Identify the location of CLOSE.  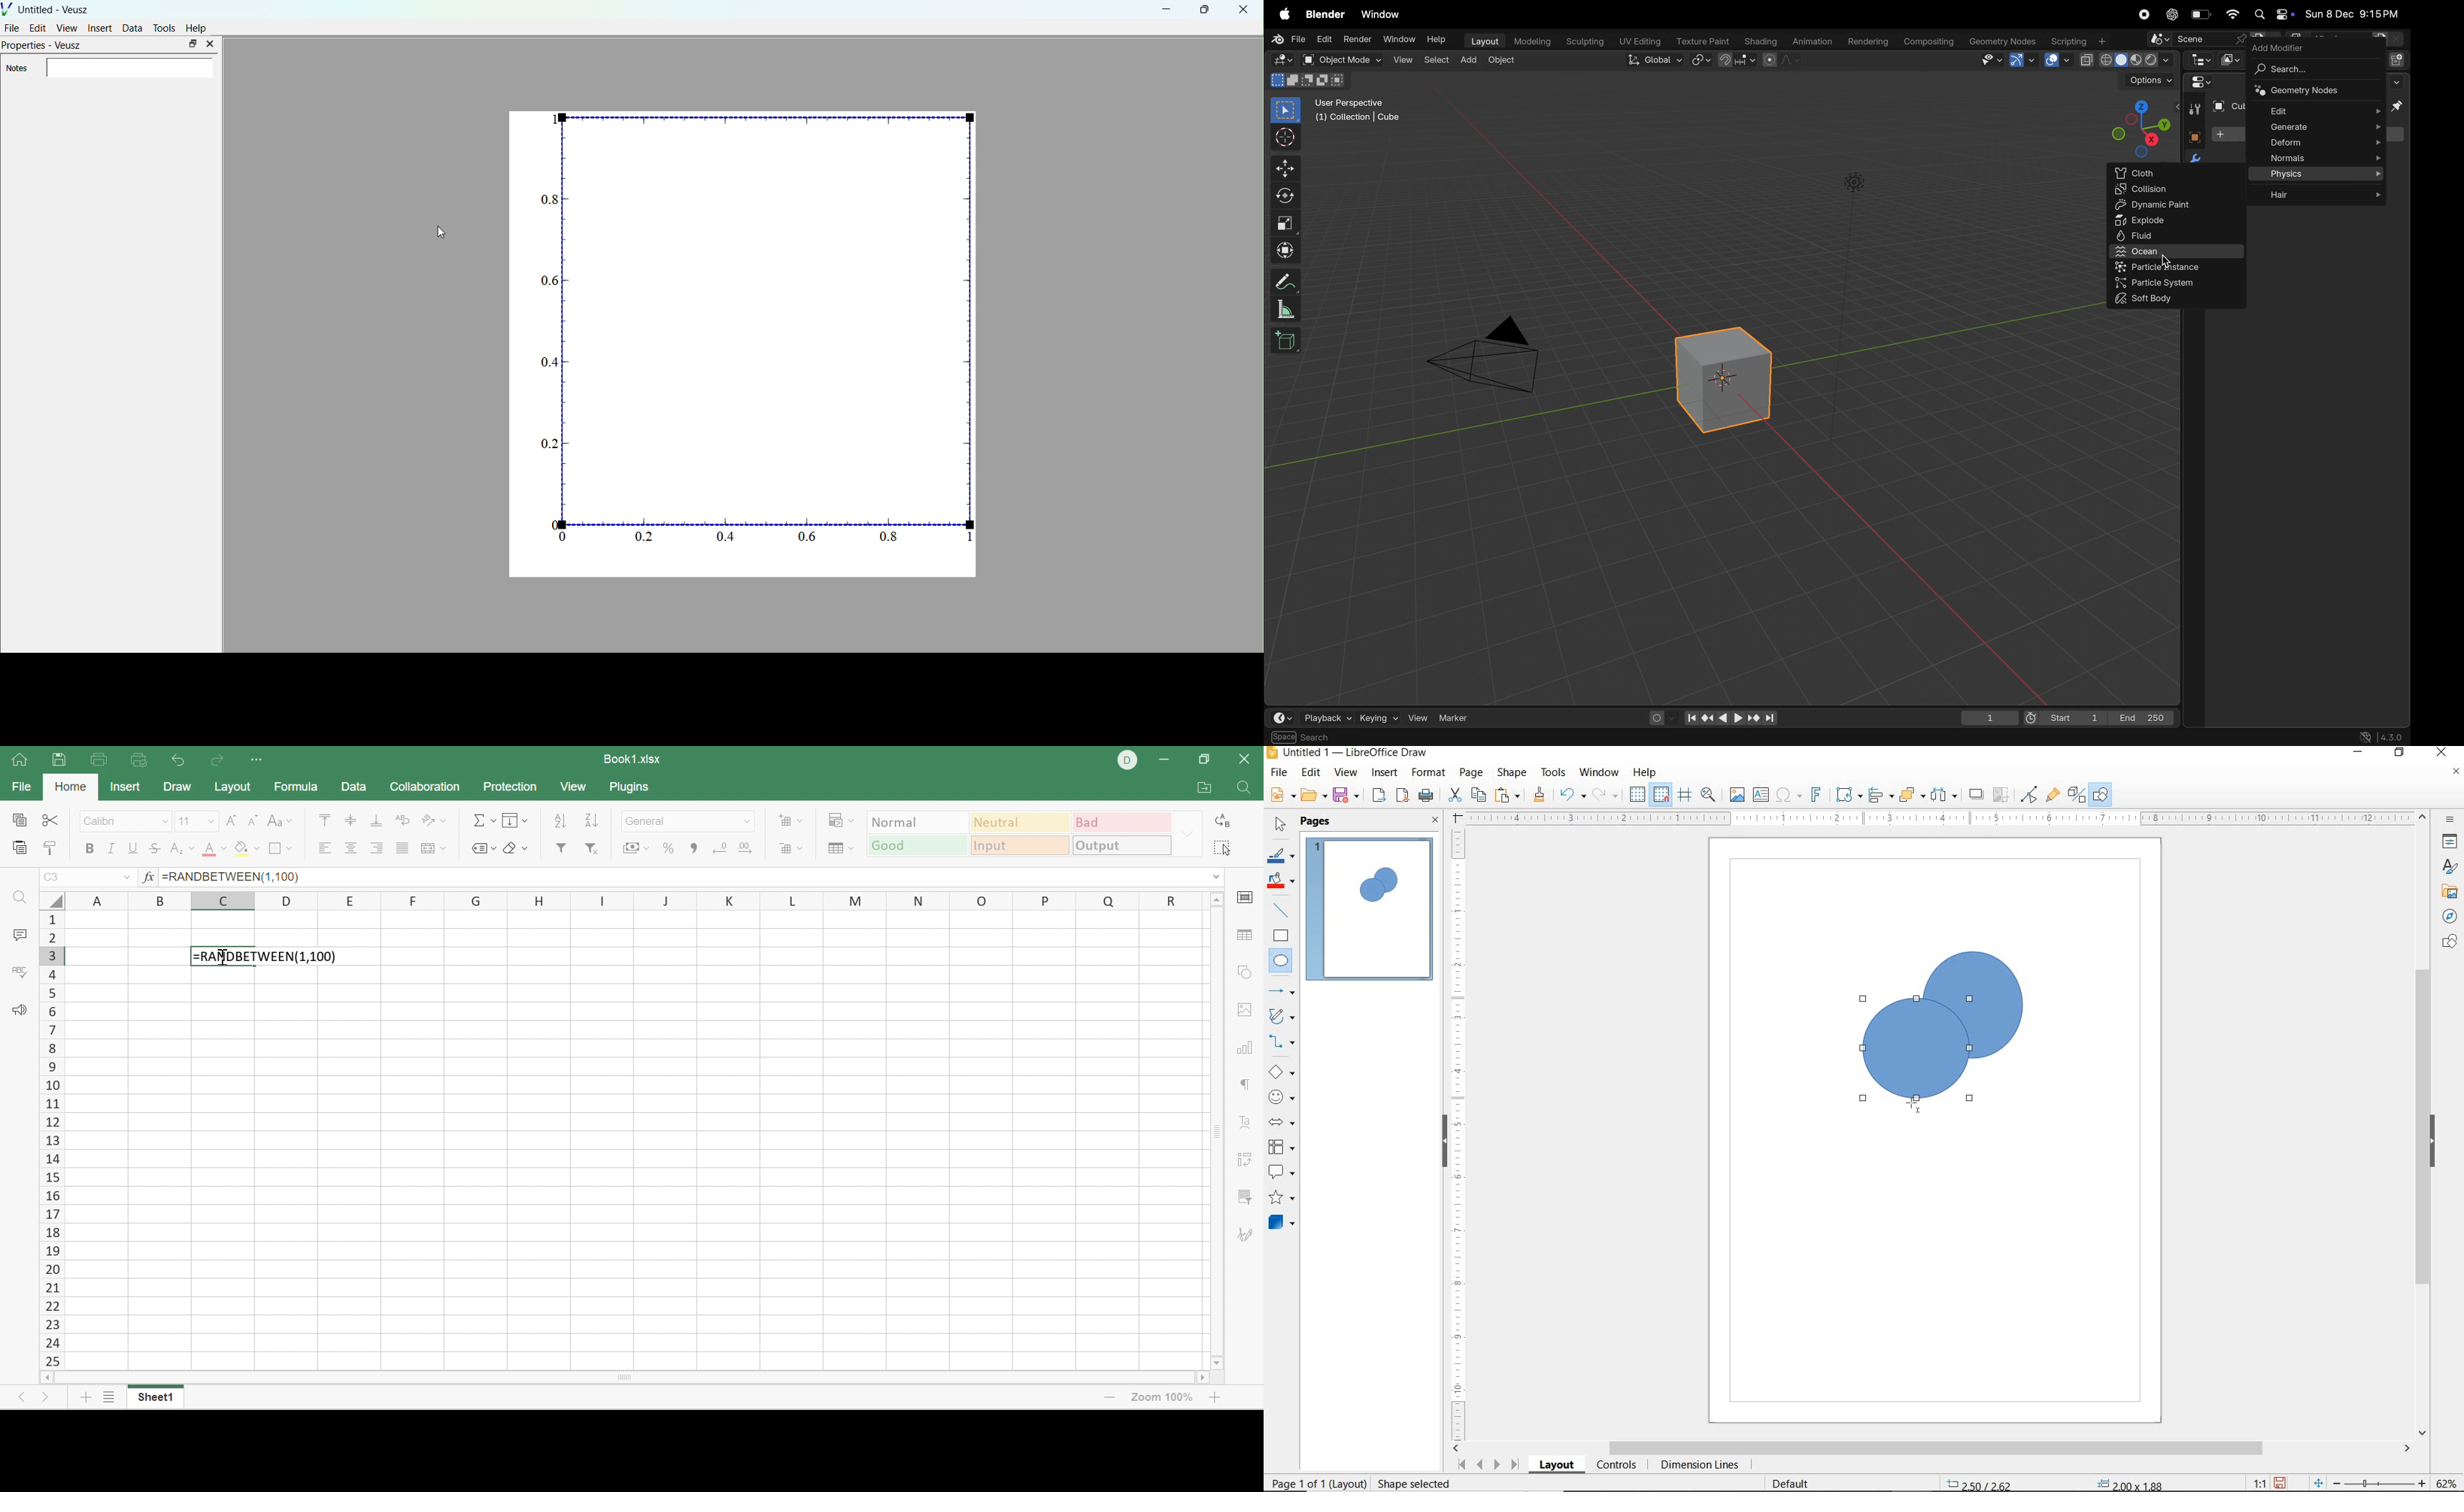
(2441, 751).